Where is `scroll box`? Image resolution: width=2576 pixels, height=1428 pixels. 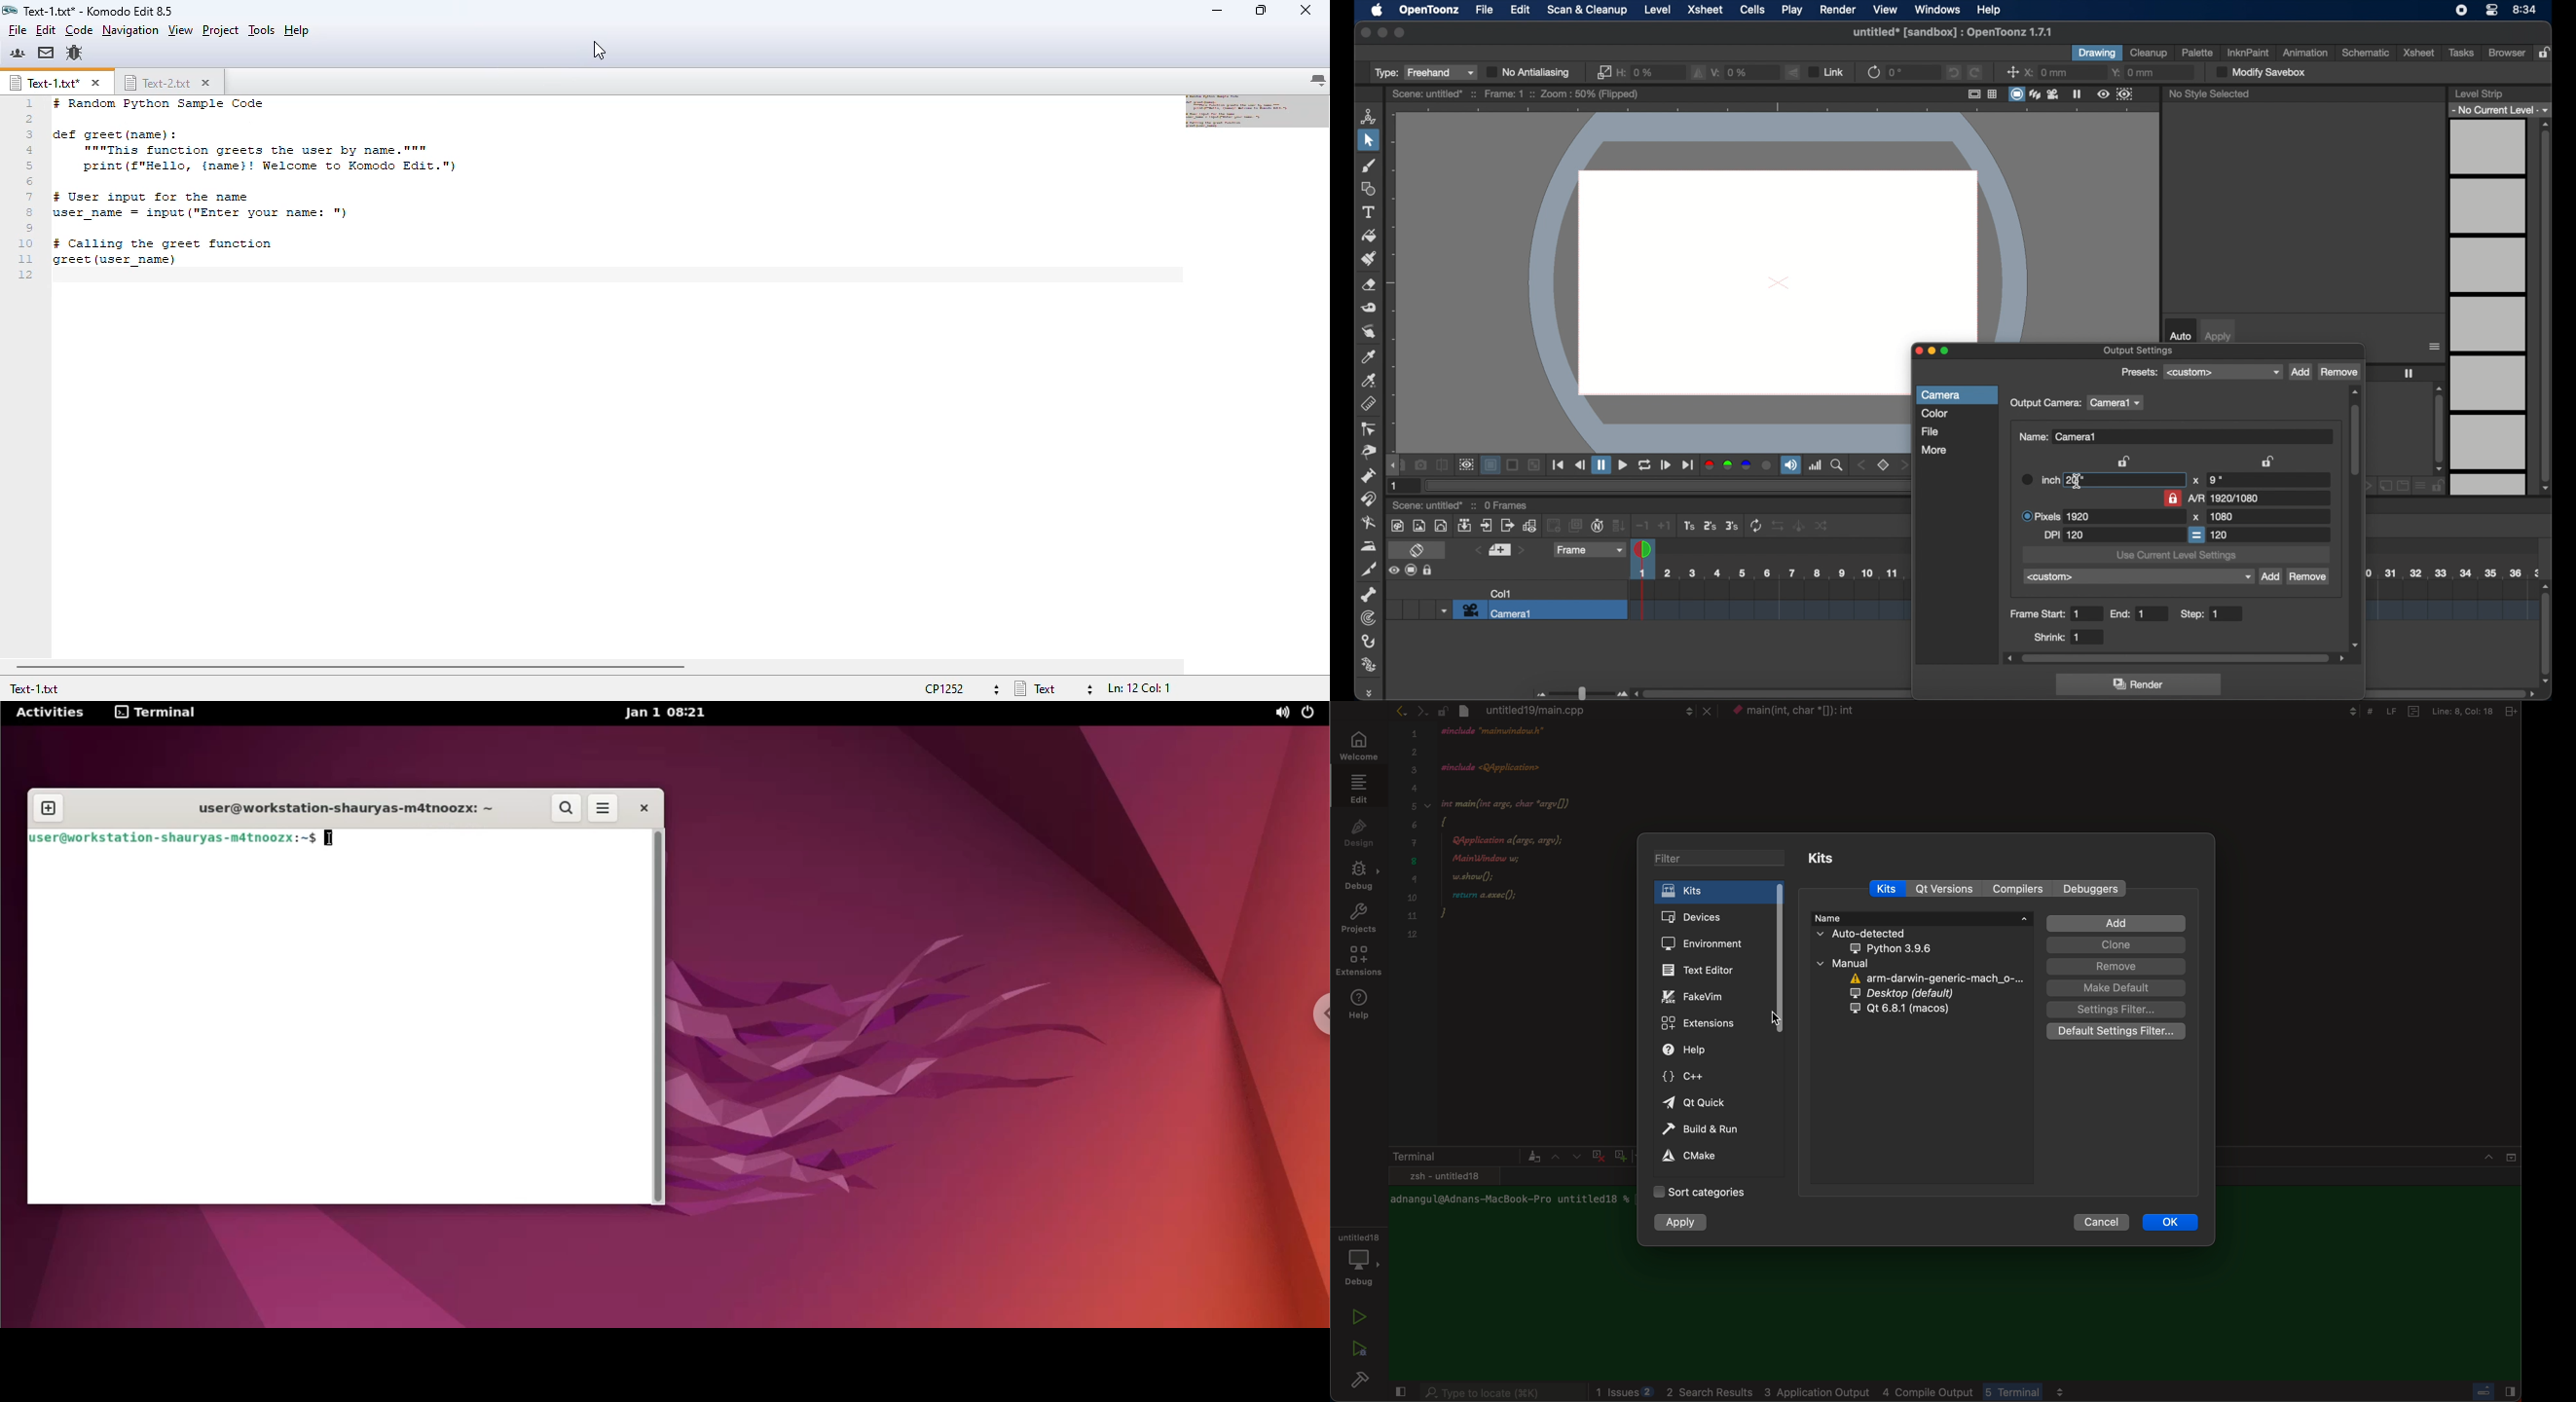 scroll box is located at coordinates (2439, 428).